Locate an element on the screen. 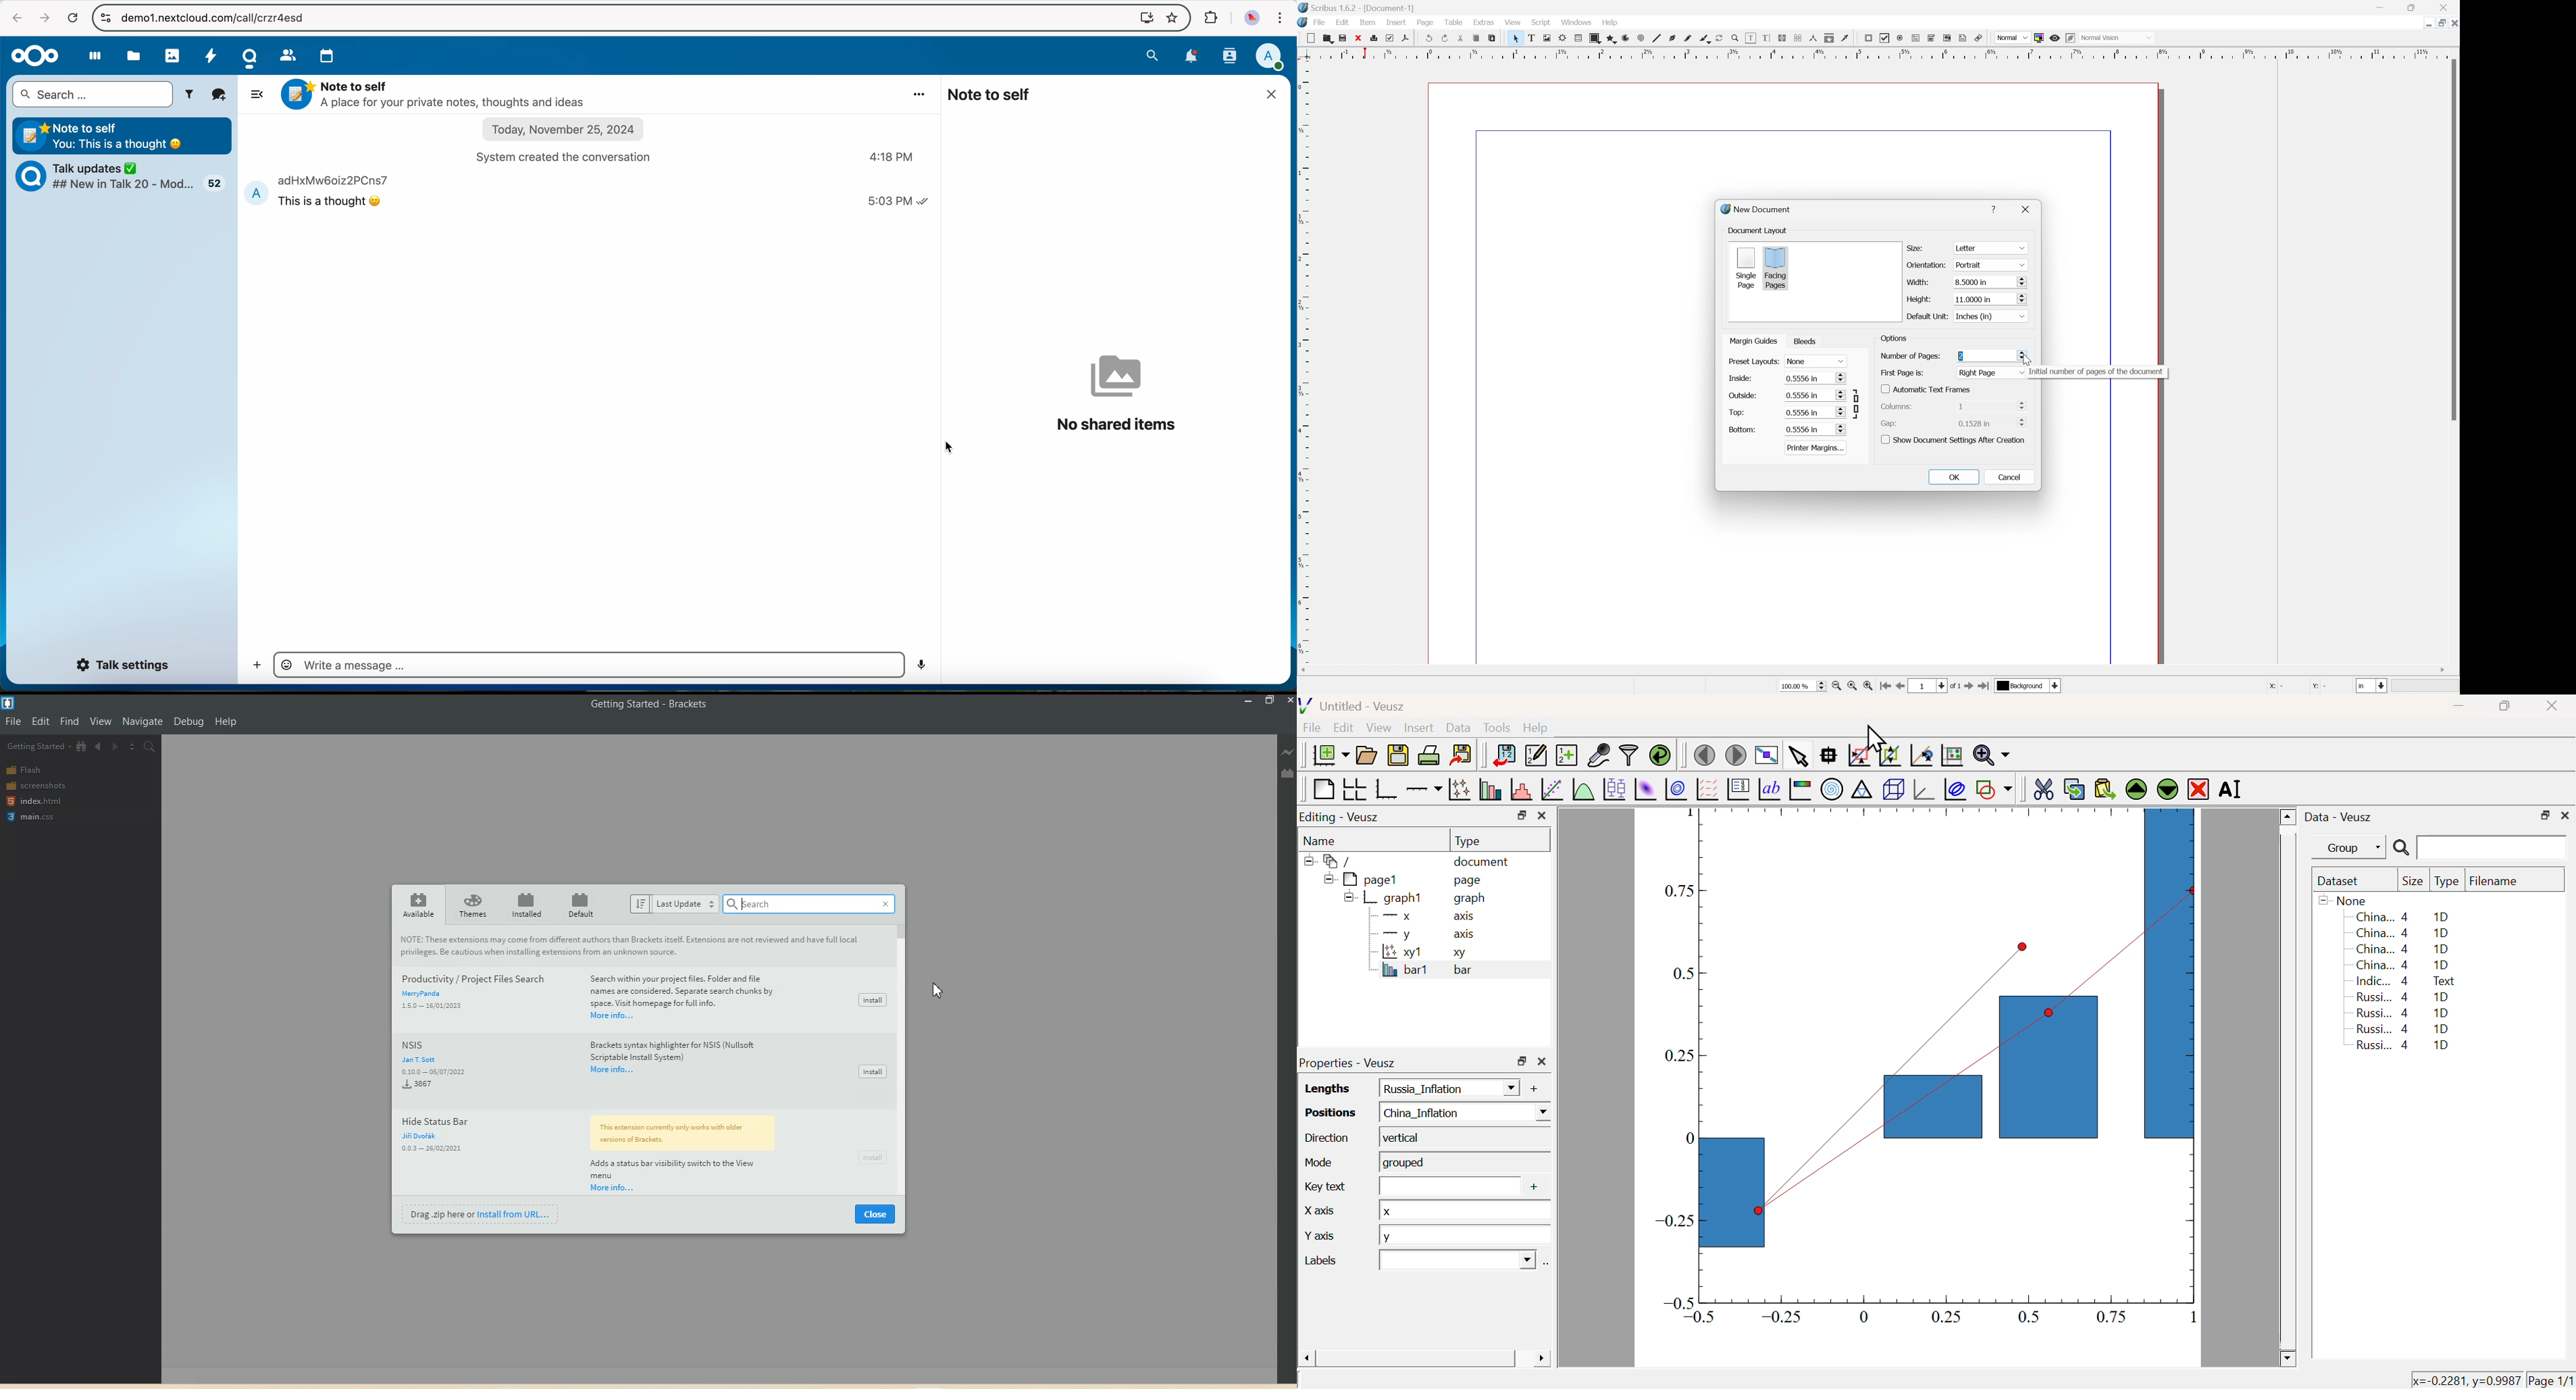 Image resolution: width=2576 pixels, height=1400 pixels. files is located at coordinates (134, 55).